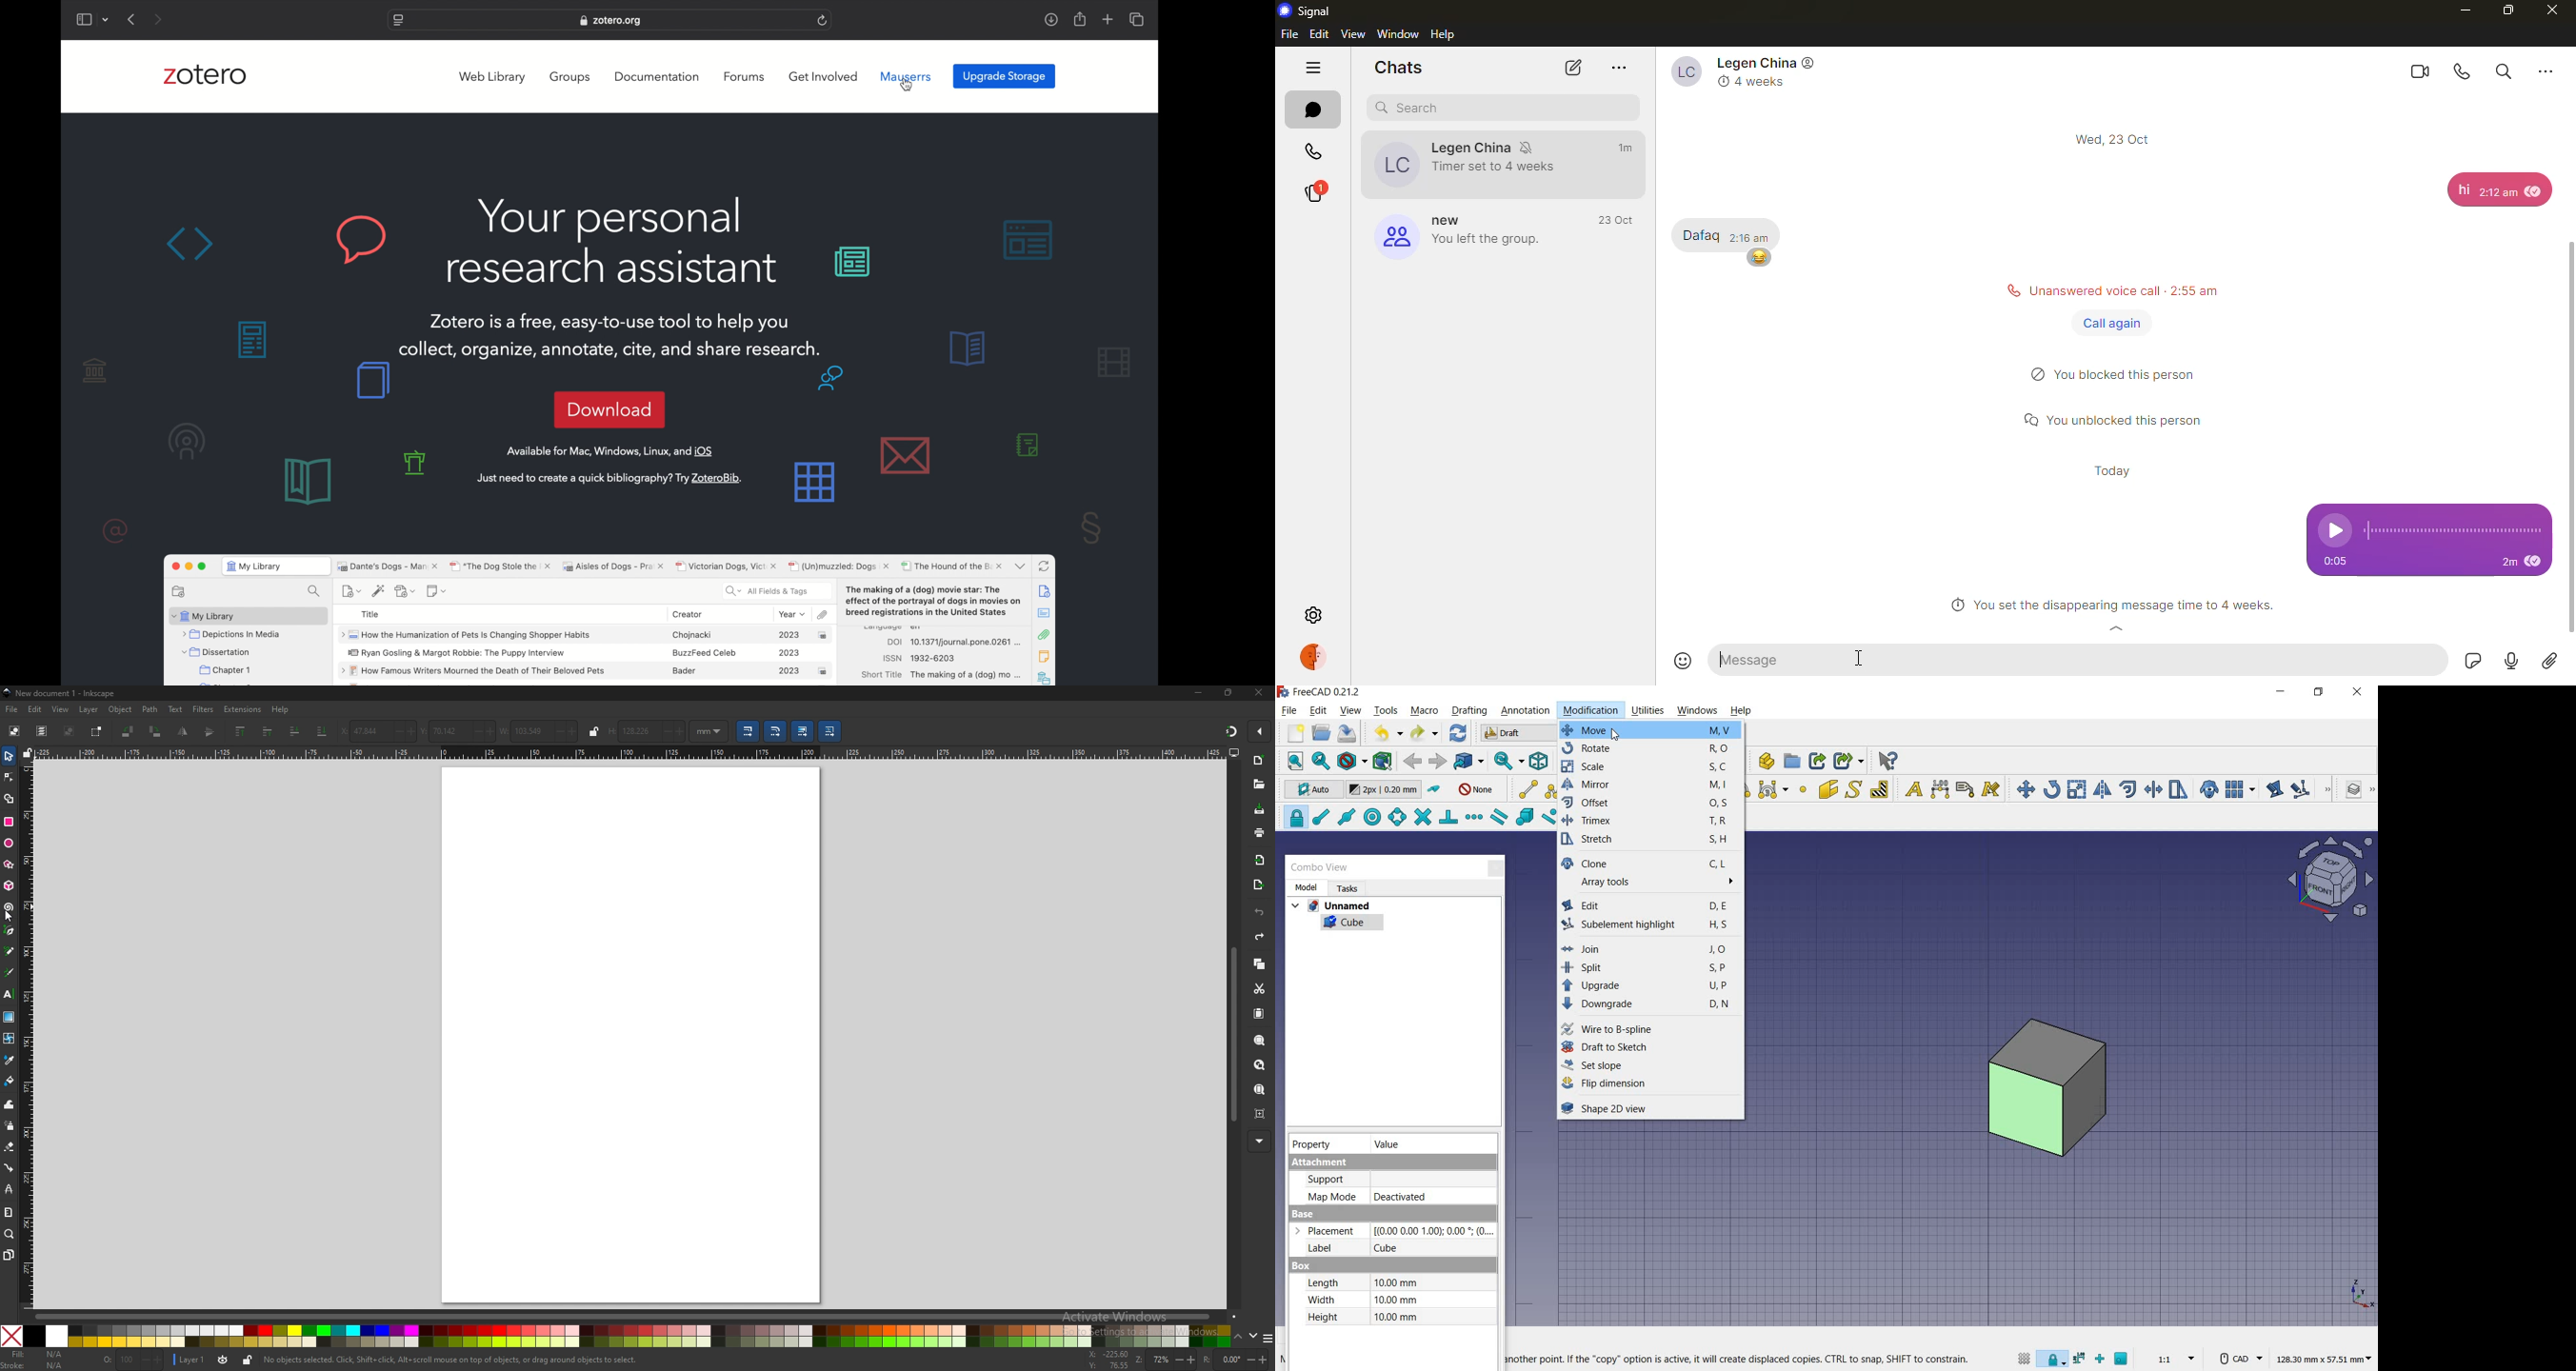 This screenshot has width=2576, height=1372. Describe the element at coordinates (1259, 693) in the screenshot. I see `close` at that location.